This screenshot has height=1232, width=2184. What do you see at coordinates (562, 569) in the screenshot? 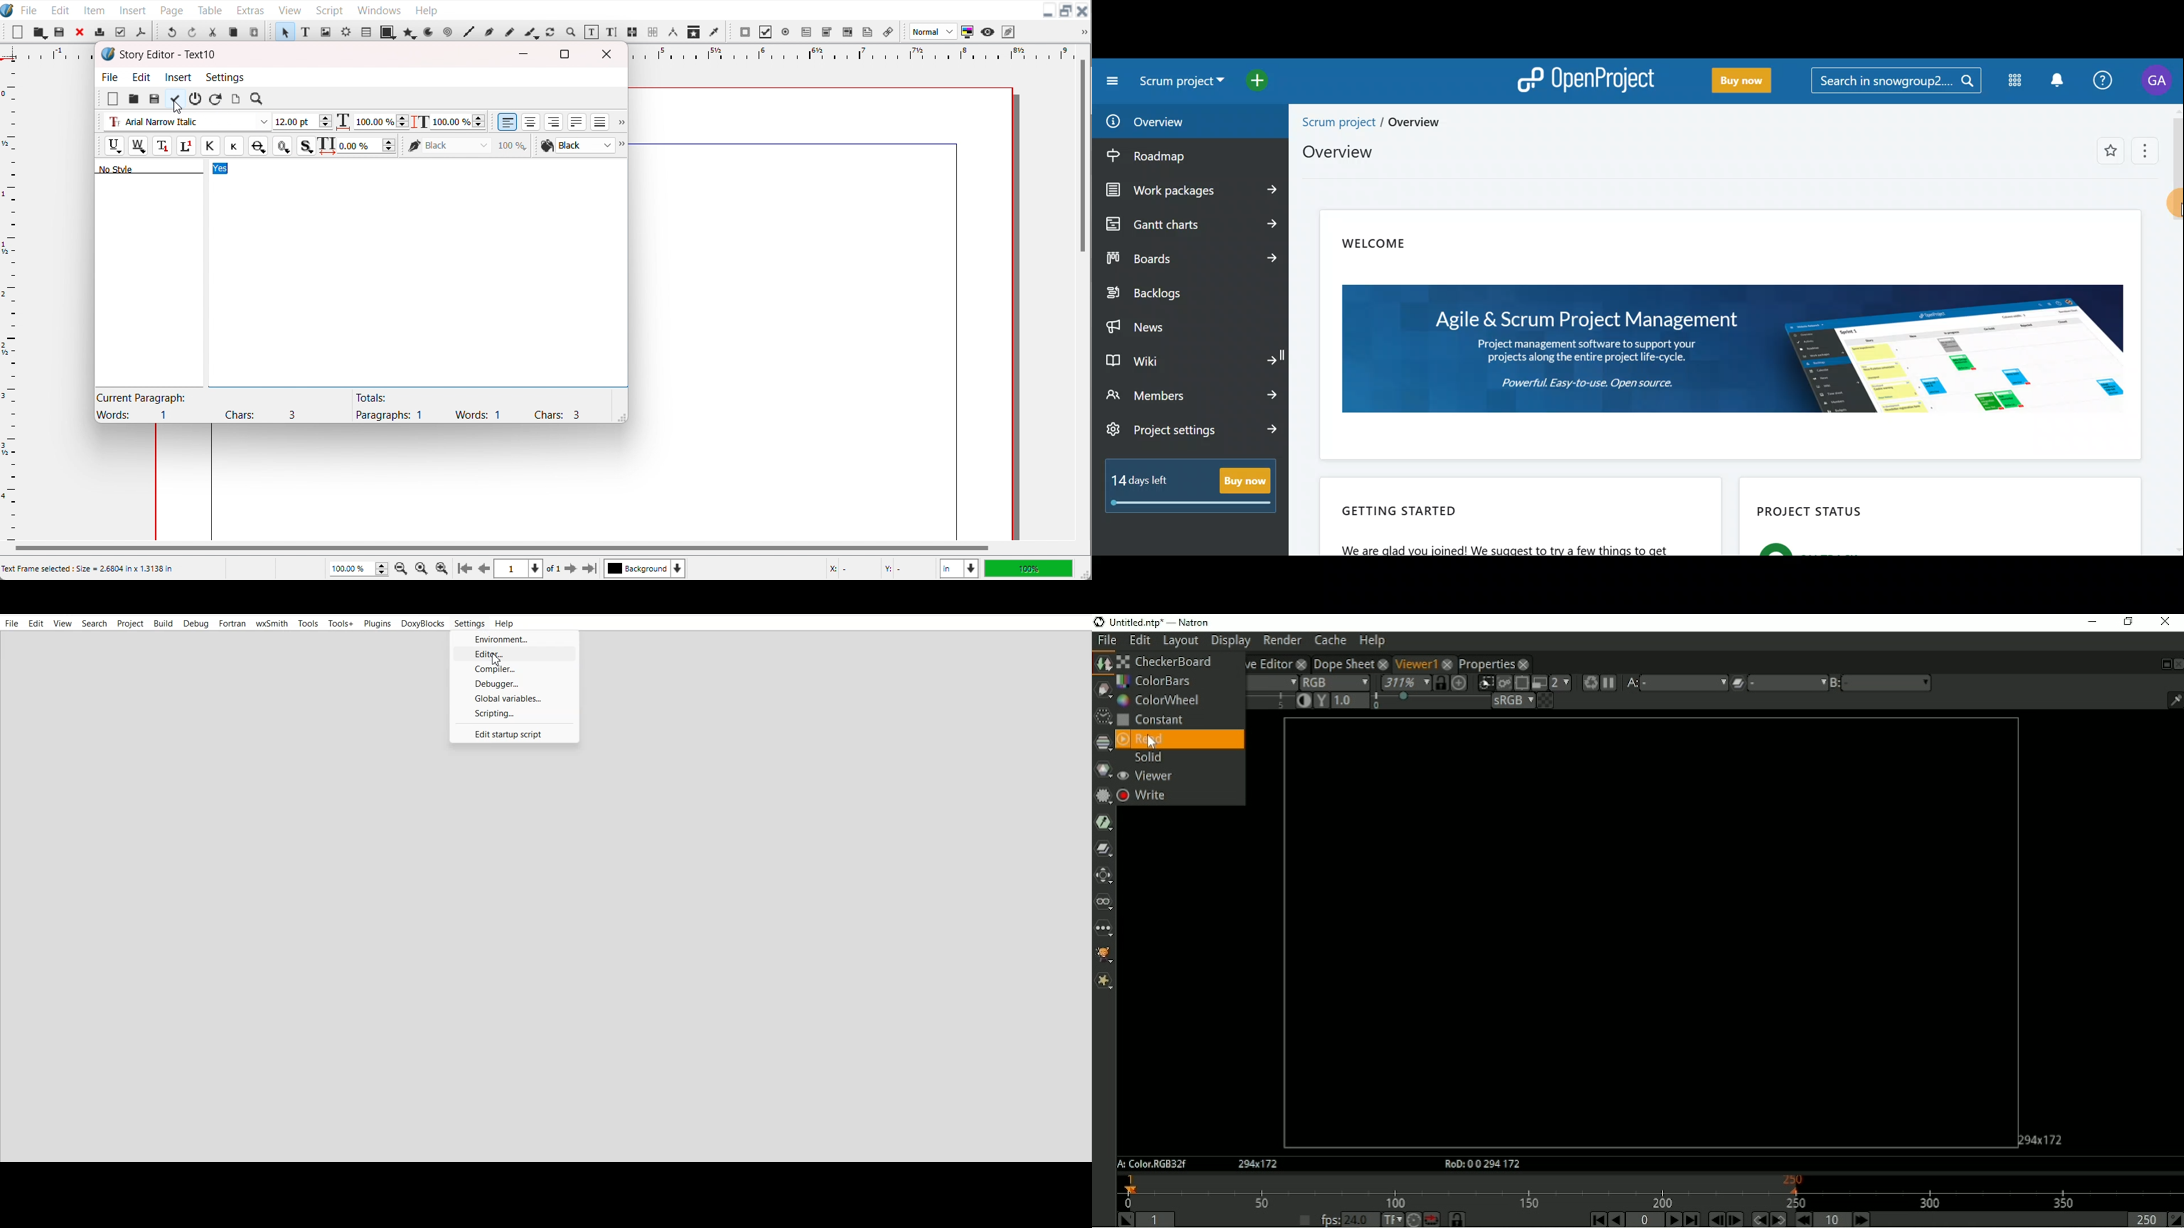
I see `Go to next page` at bounding box center [562, 569].